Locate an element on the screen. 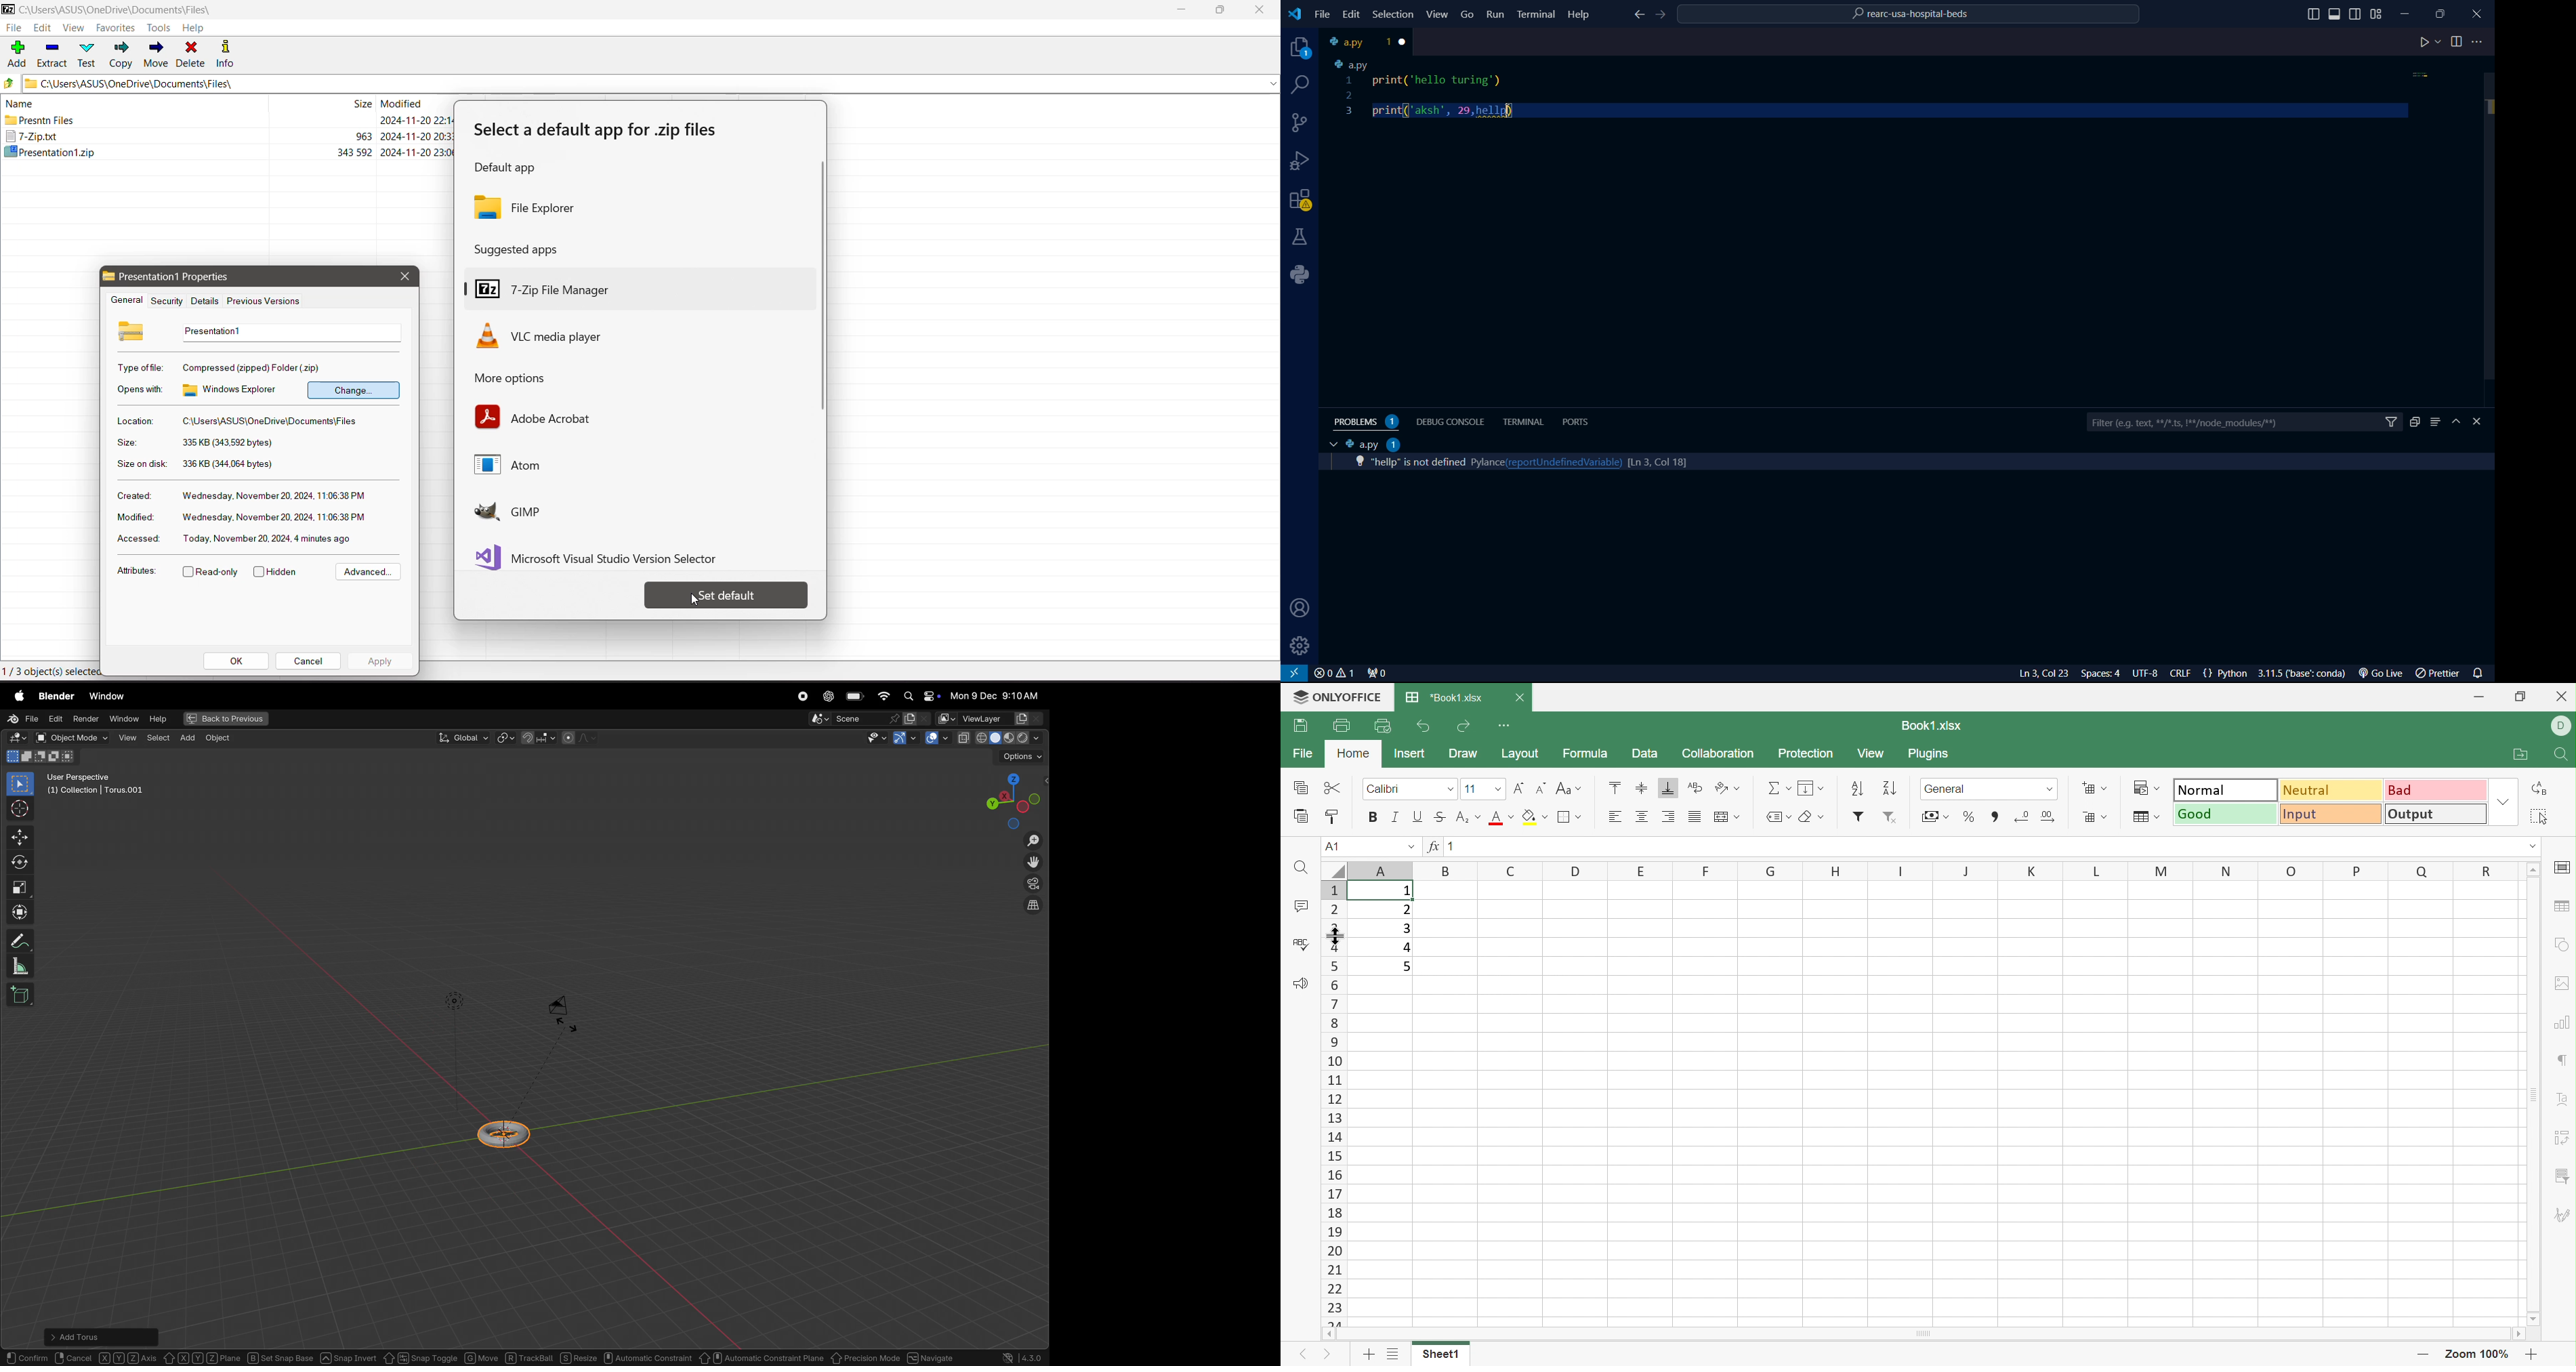 This screenshot has width=2576, height=1372. Help is located at coordinates (1582, 13).